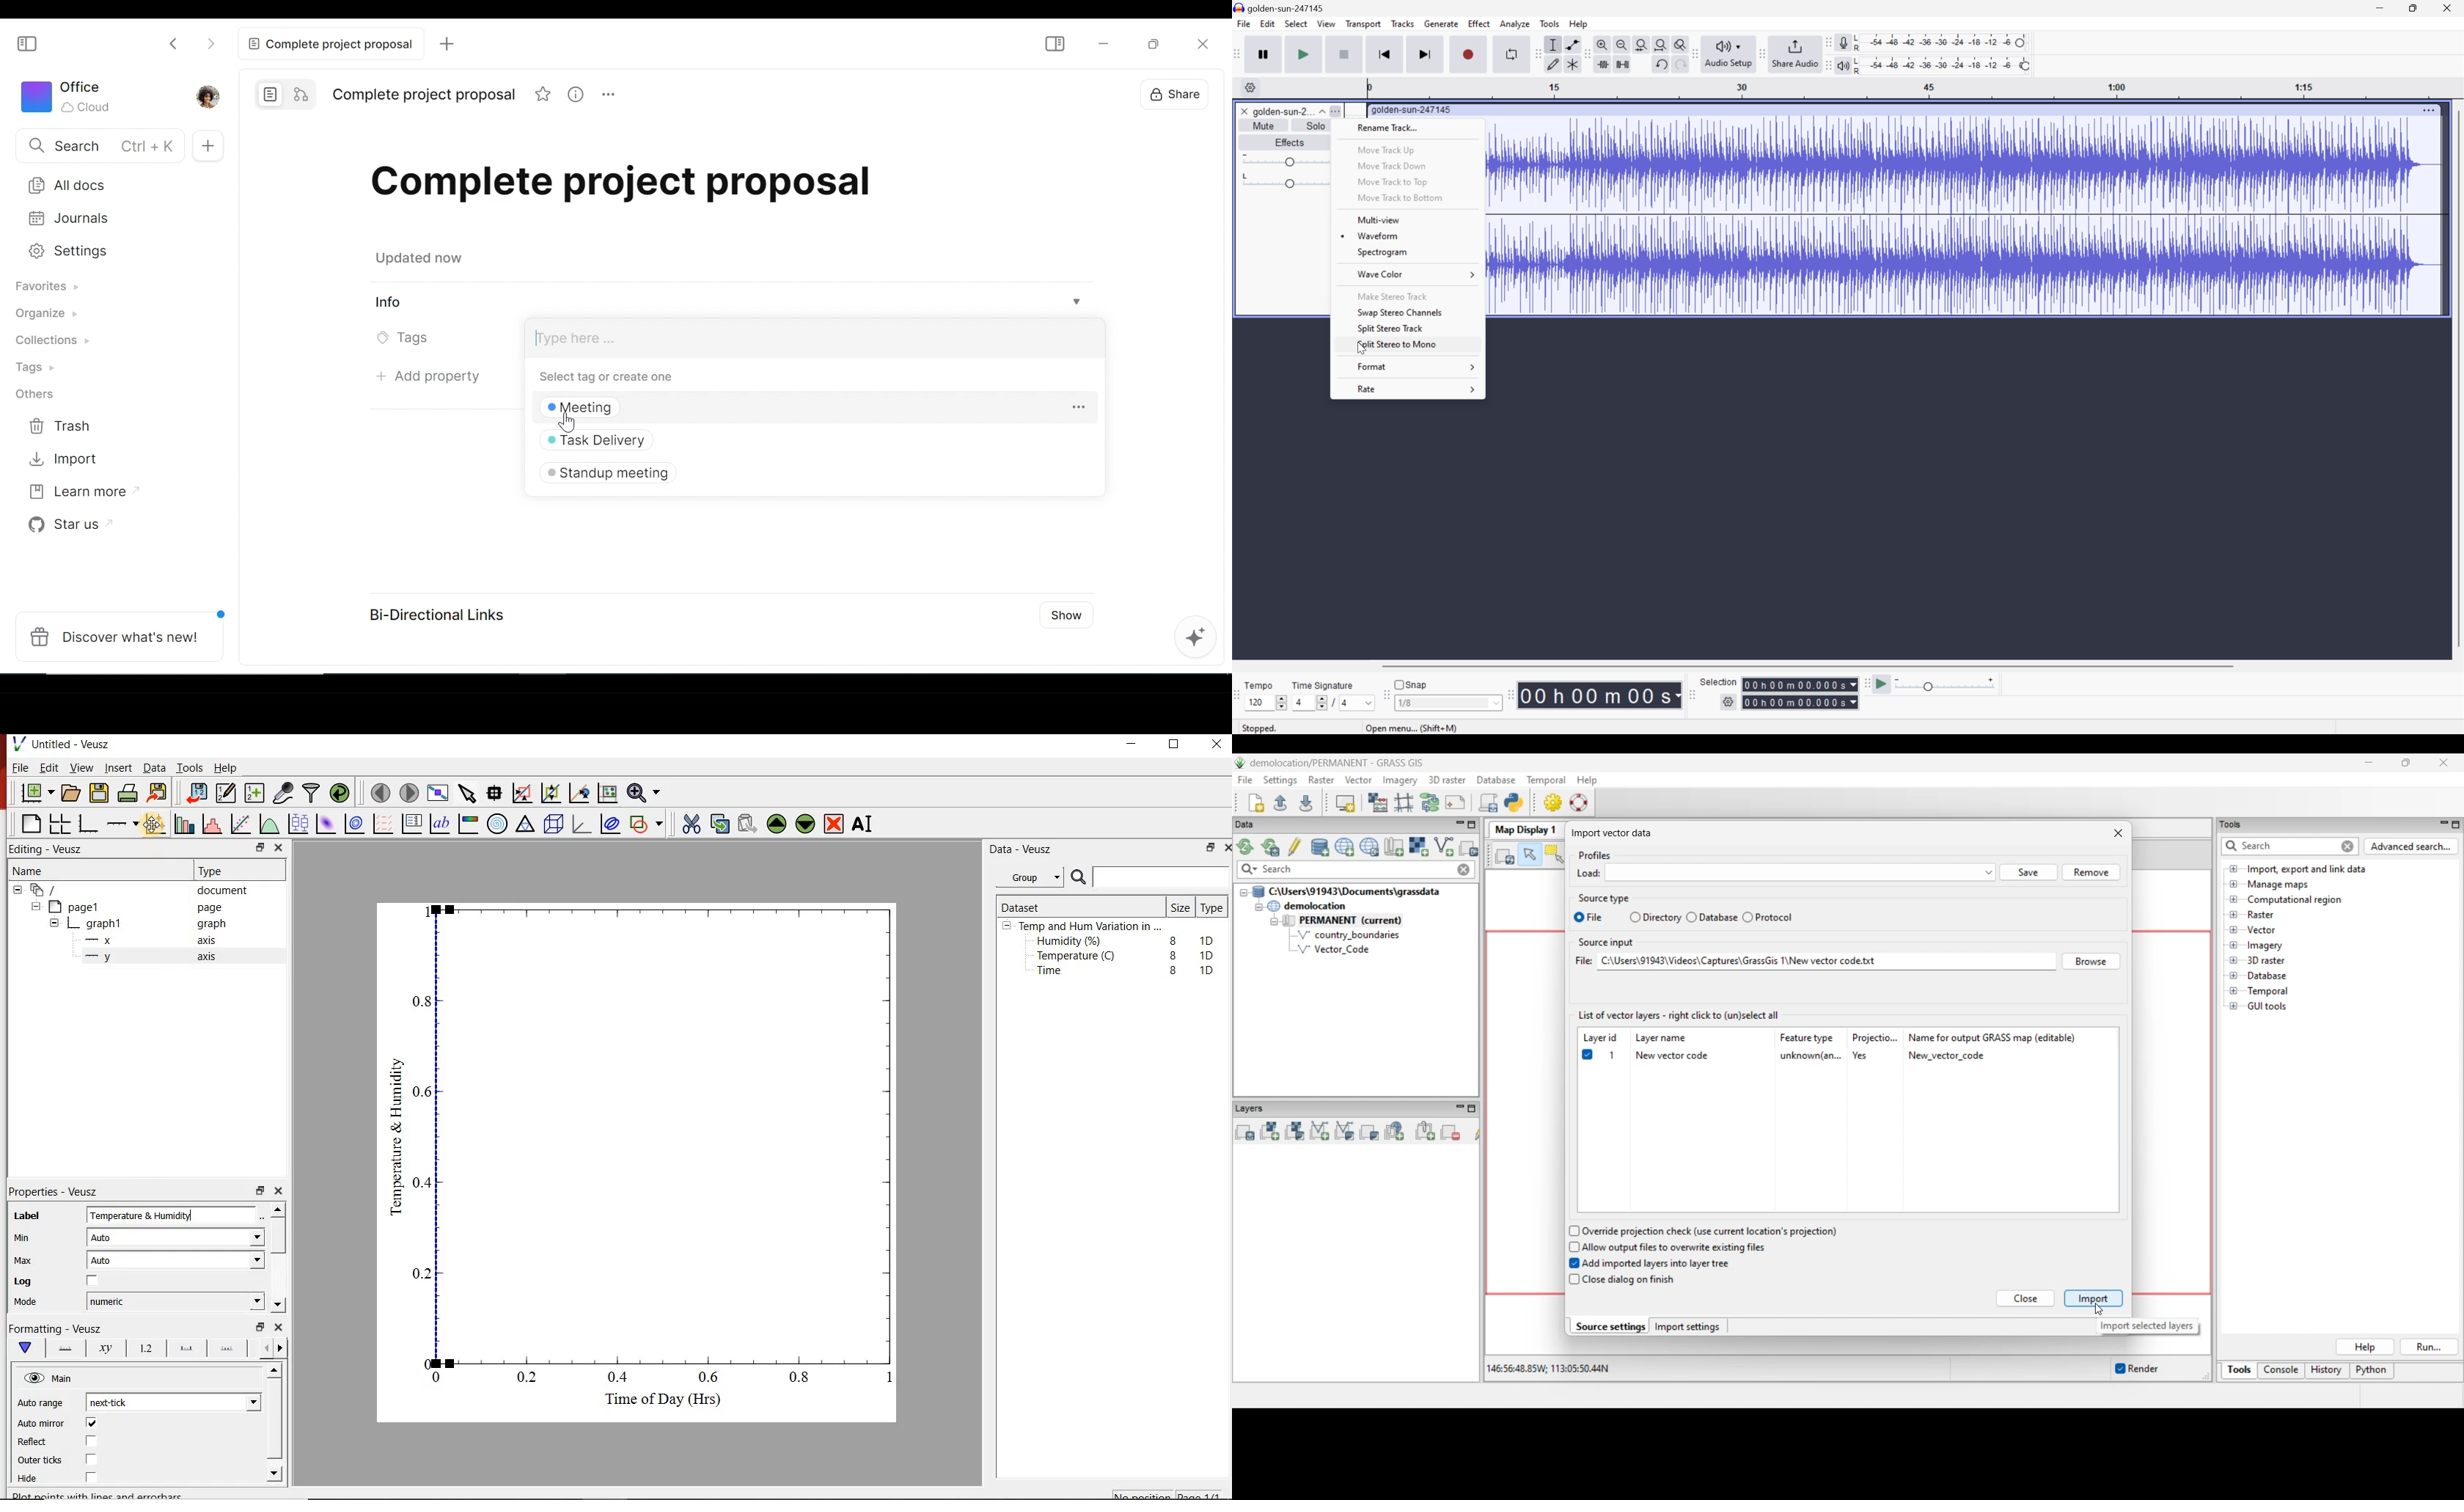 The height and width of the screenshot is (1512, 2464). What do you see at coordinates (496, 794) in the screenshot?
I see `Read data points on the graph` at bounding box center [496, 794].